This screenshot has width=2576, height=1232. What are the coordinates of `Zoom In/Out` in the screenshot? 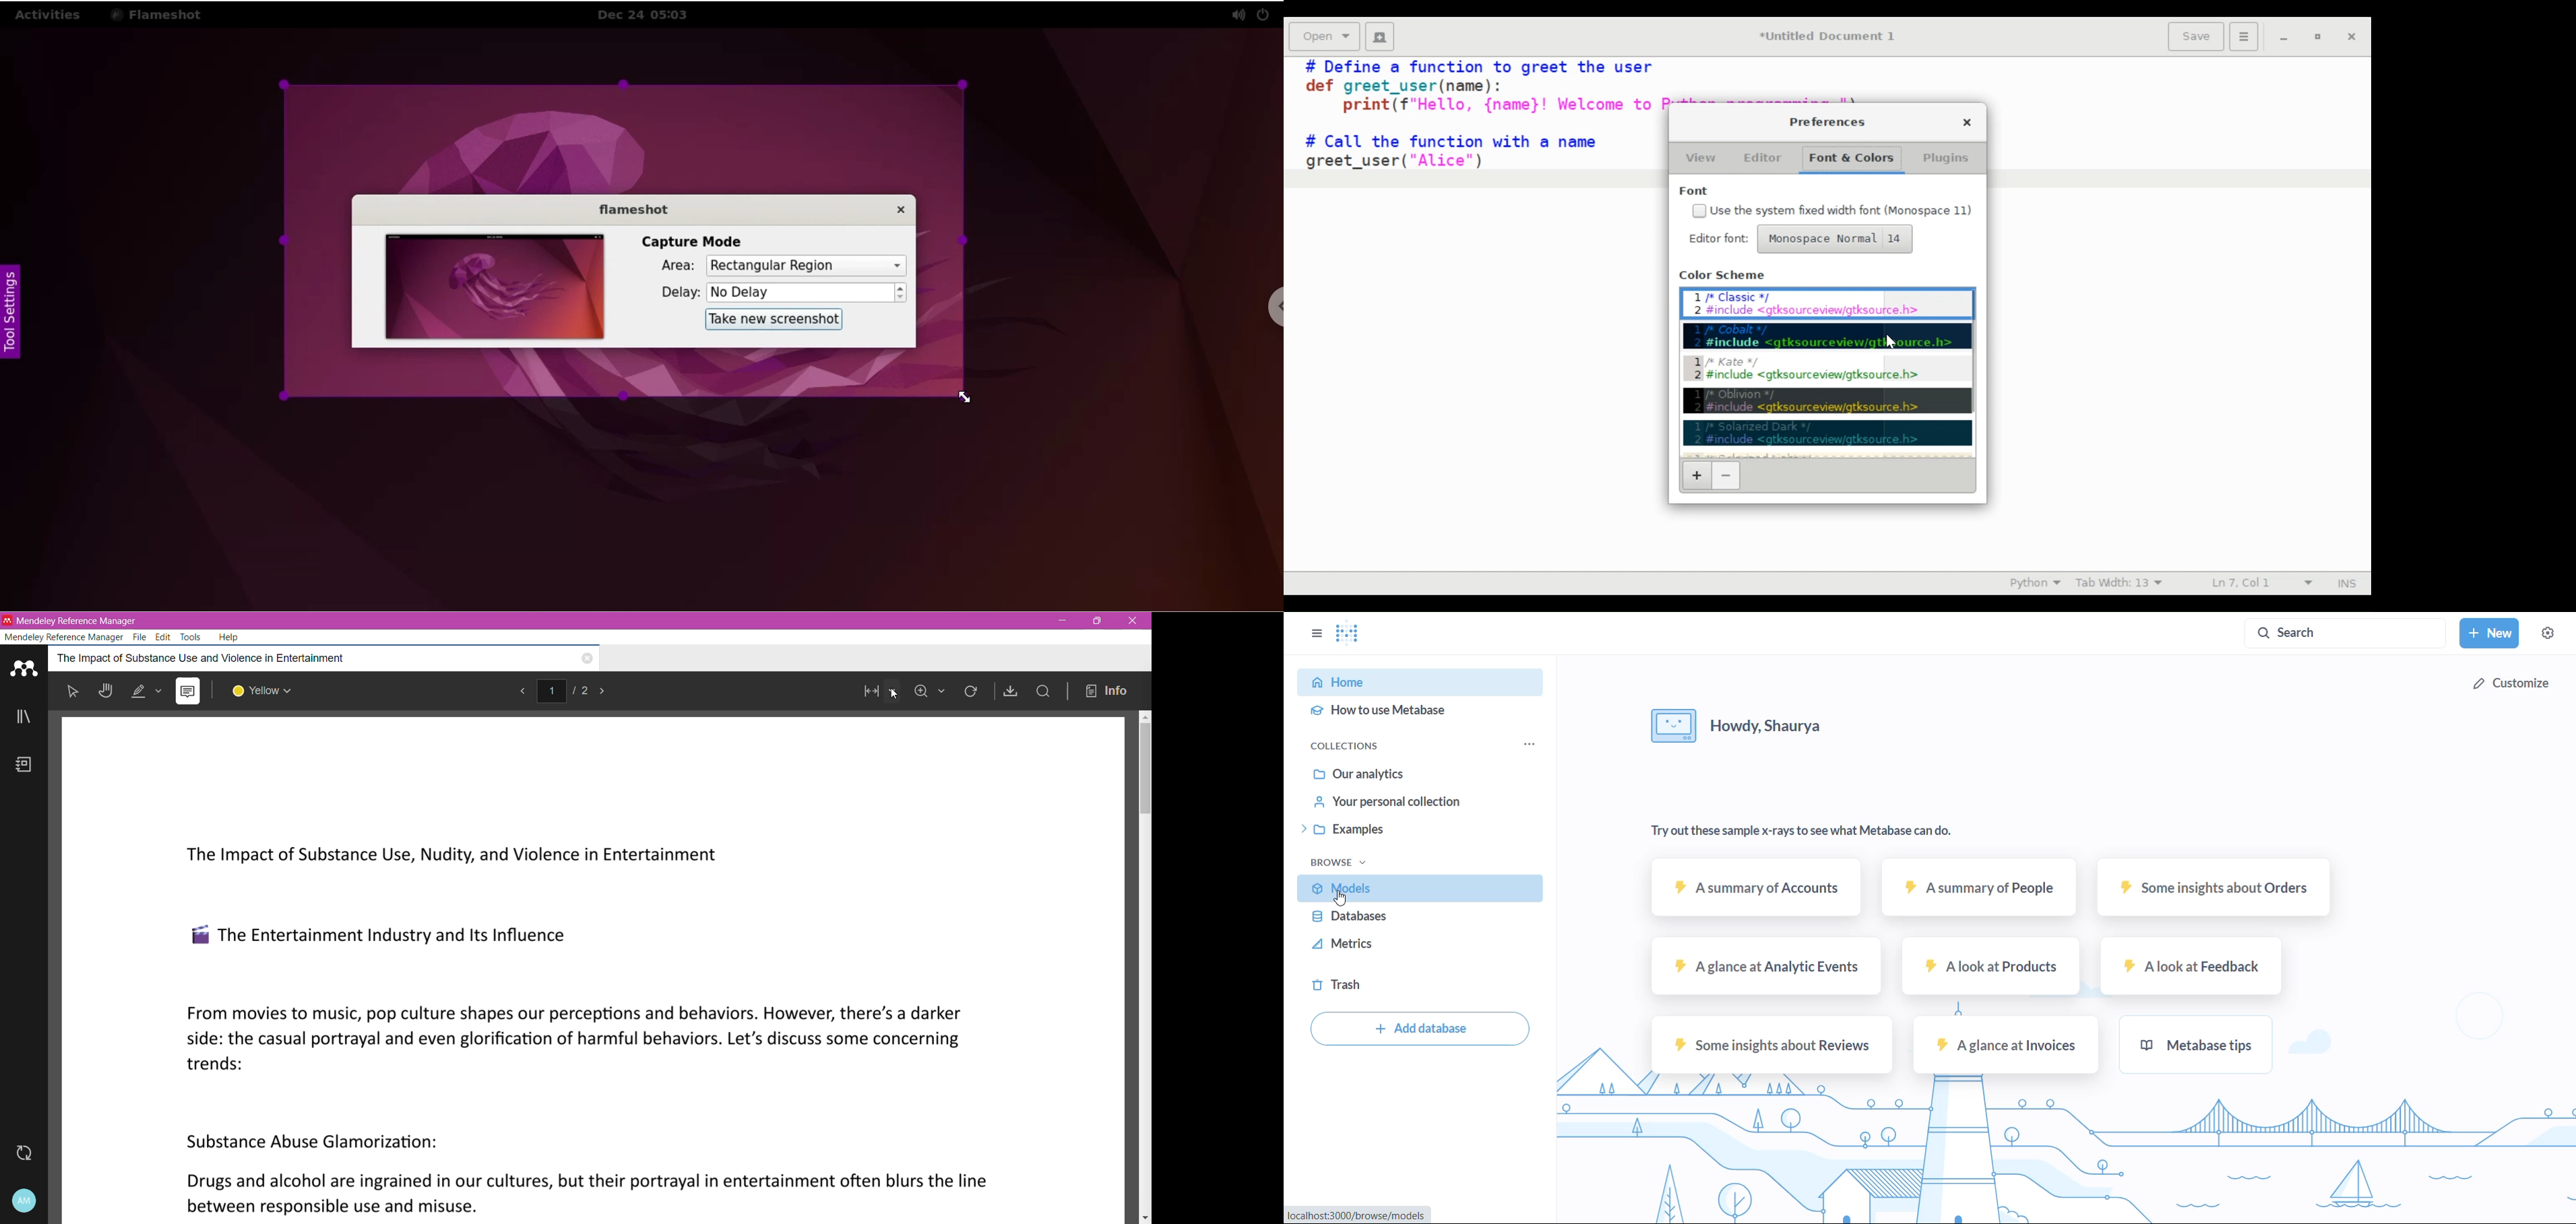 It's located at (935, 692).